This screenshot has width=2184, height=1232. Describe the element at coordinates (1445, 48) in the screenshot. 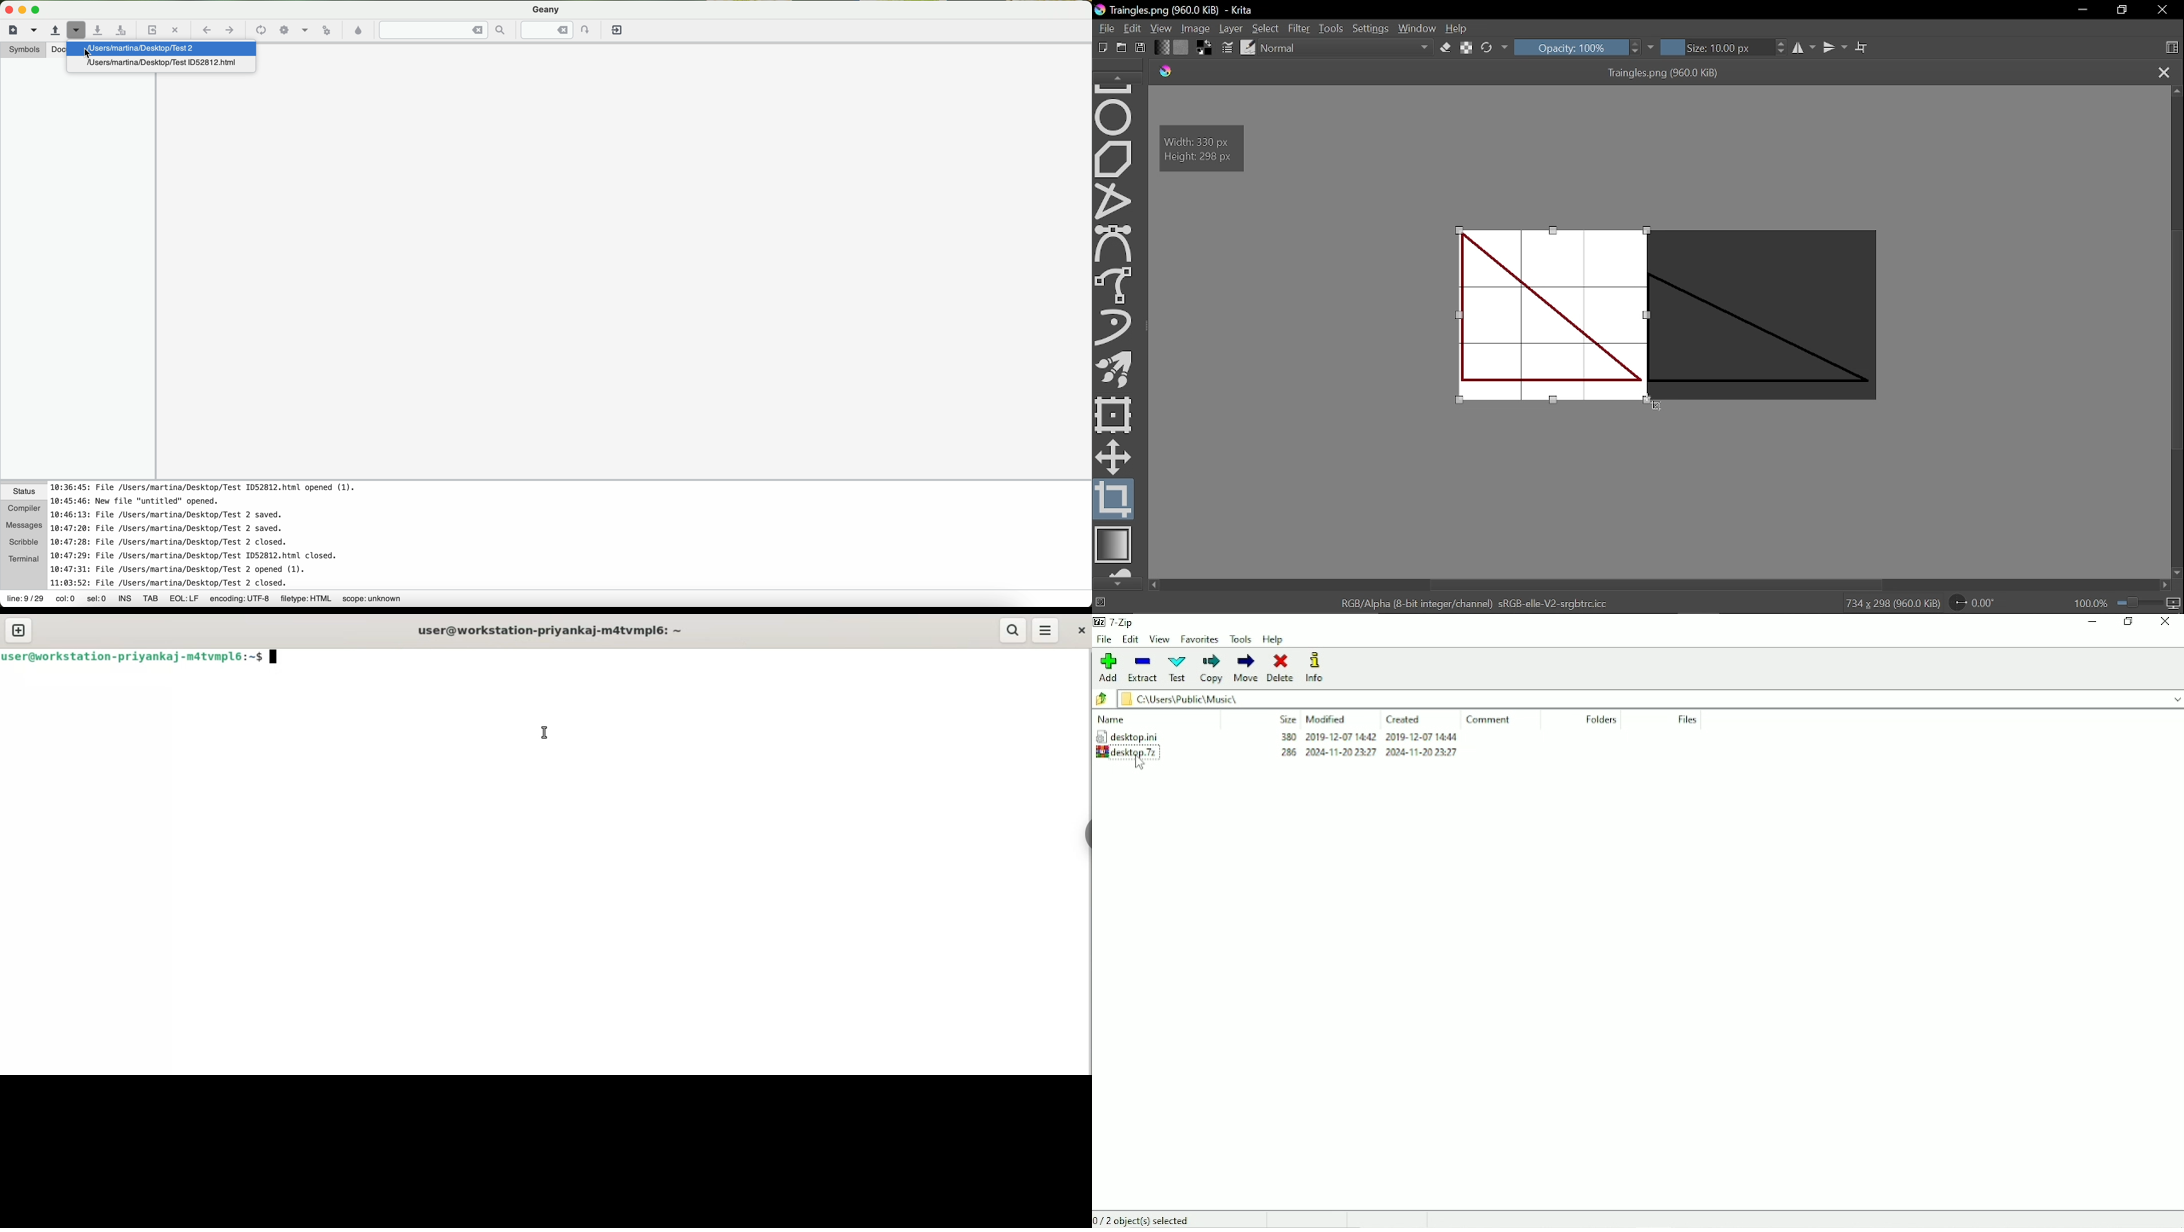

I see `Eraser` at that location.